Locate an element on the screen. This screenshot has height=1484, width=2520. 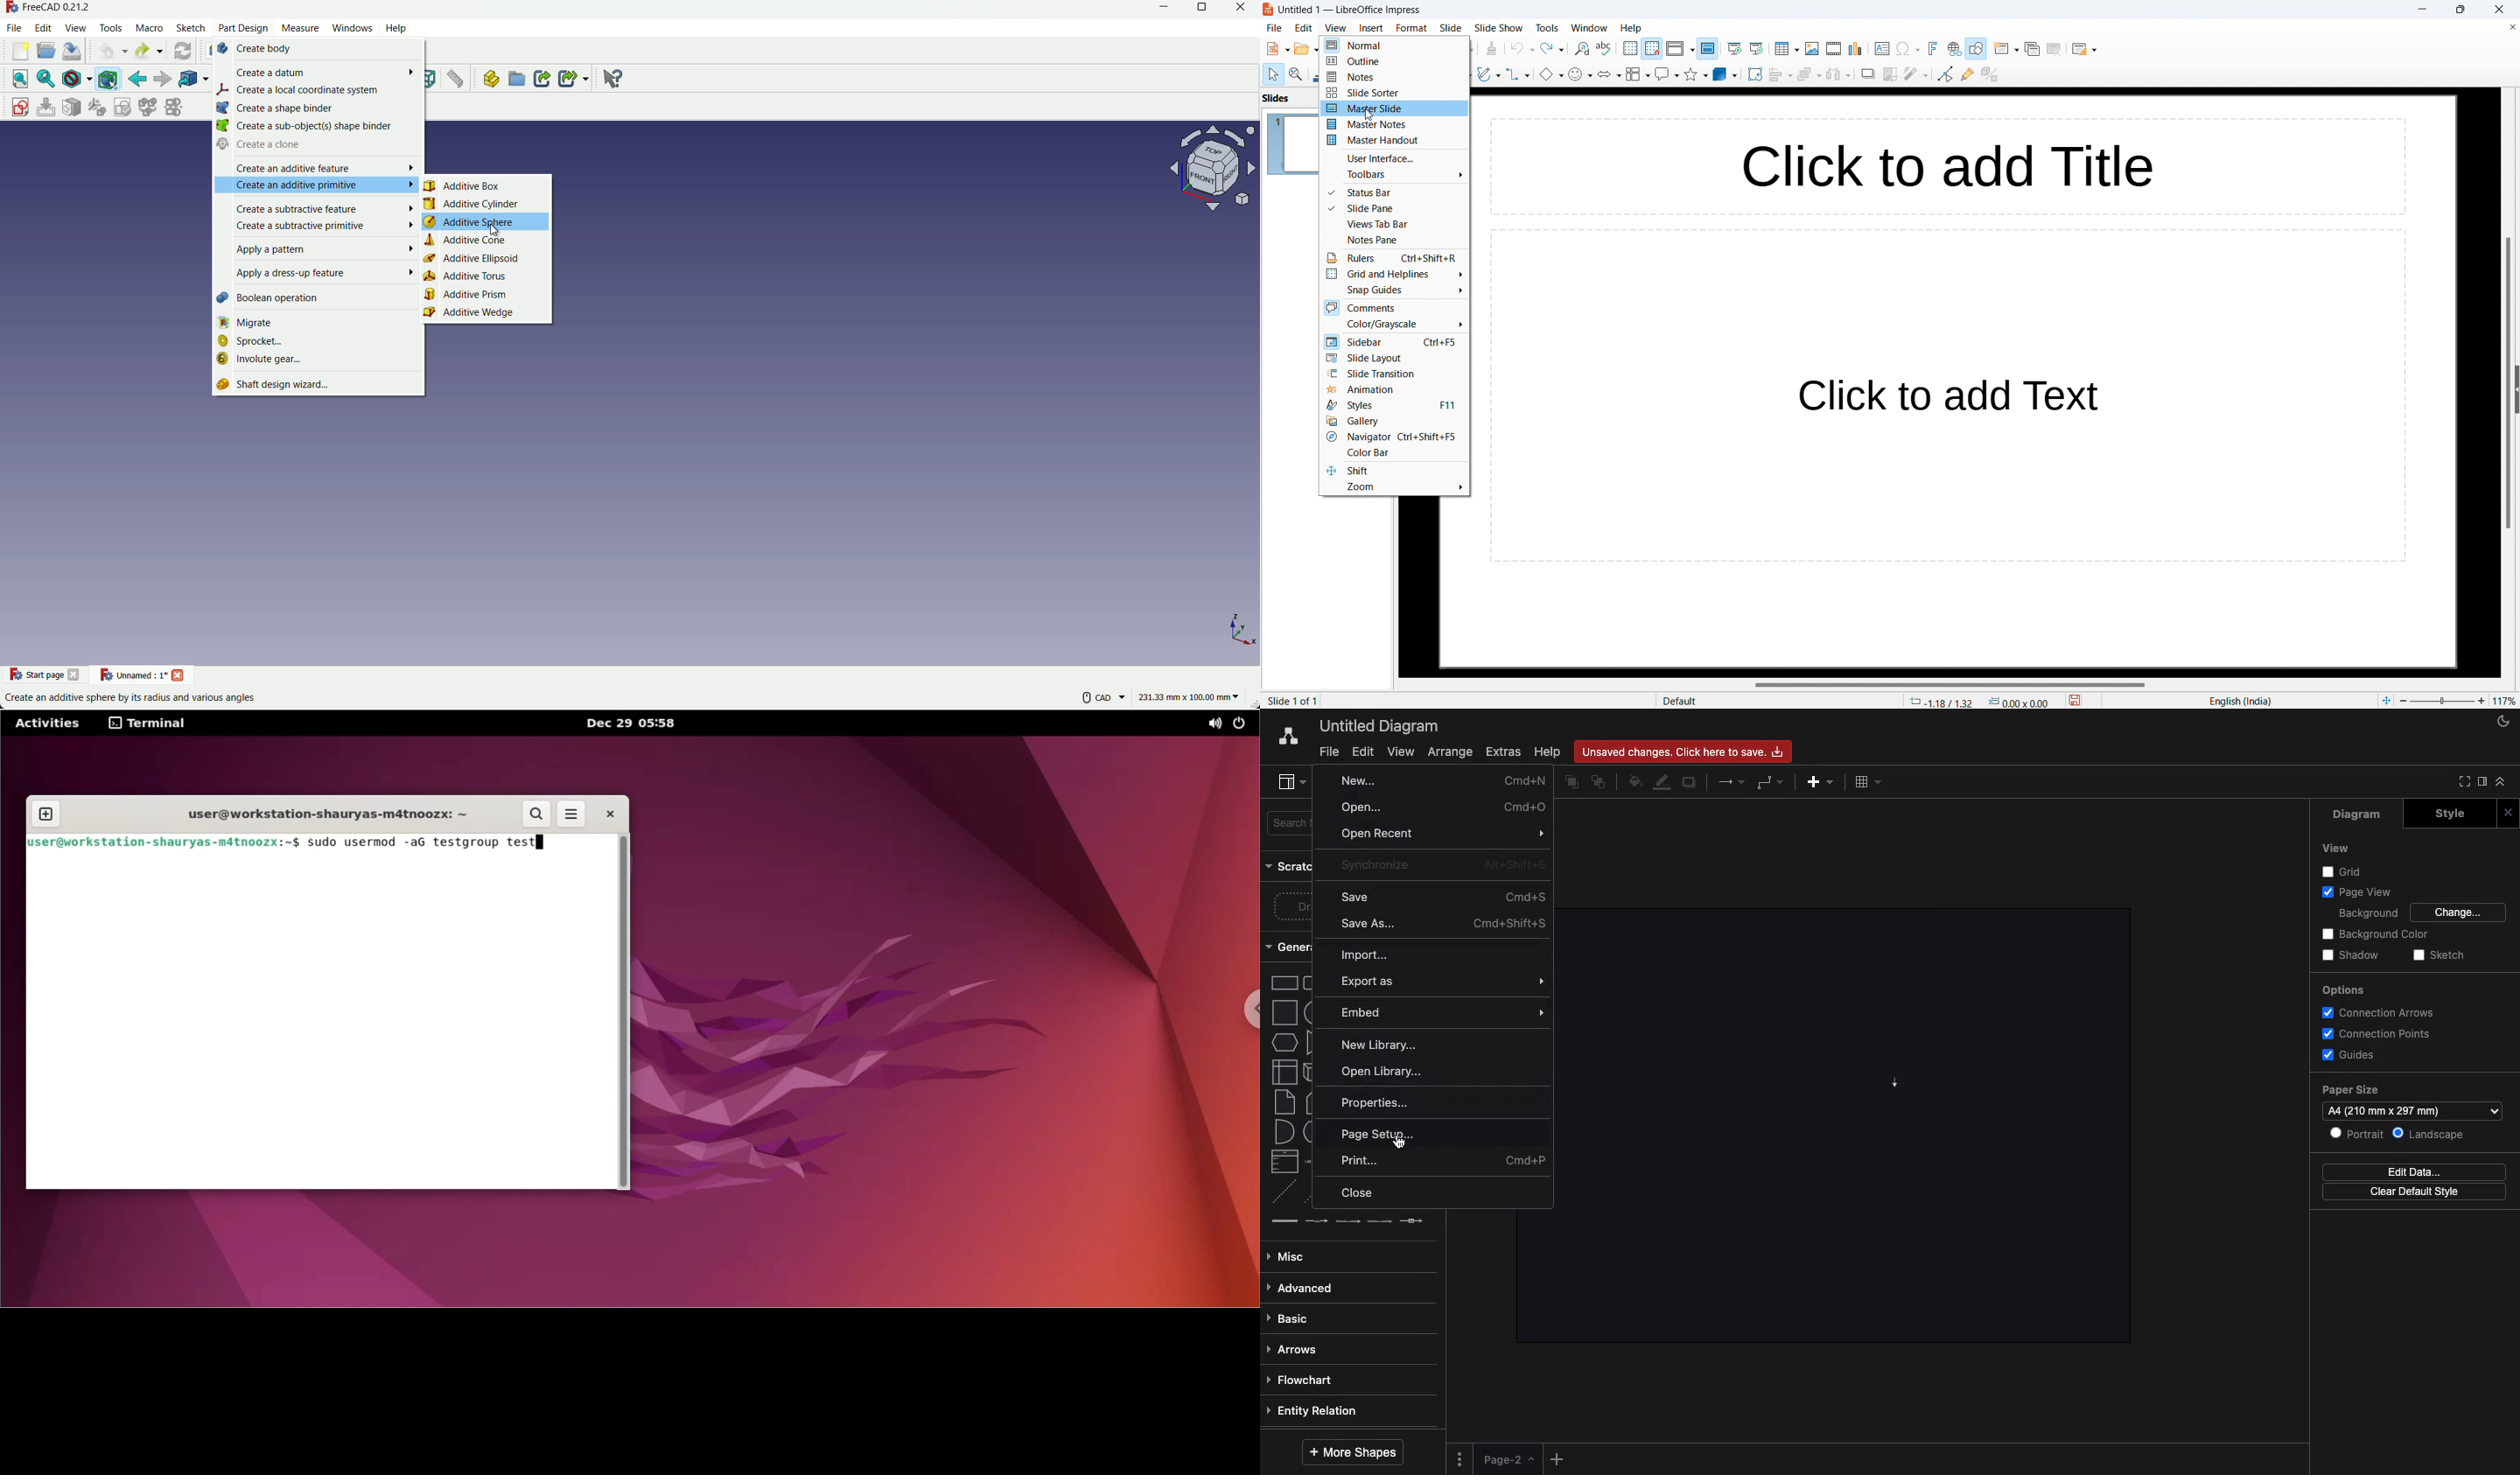
flowchart is located at coordinates (1638, 74).